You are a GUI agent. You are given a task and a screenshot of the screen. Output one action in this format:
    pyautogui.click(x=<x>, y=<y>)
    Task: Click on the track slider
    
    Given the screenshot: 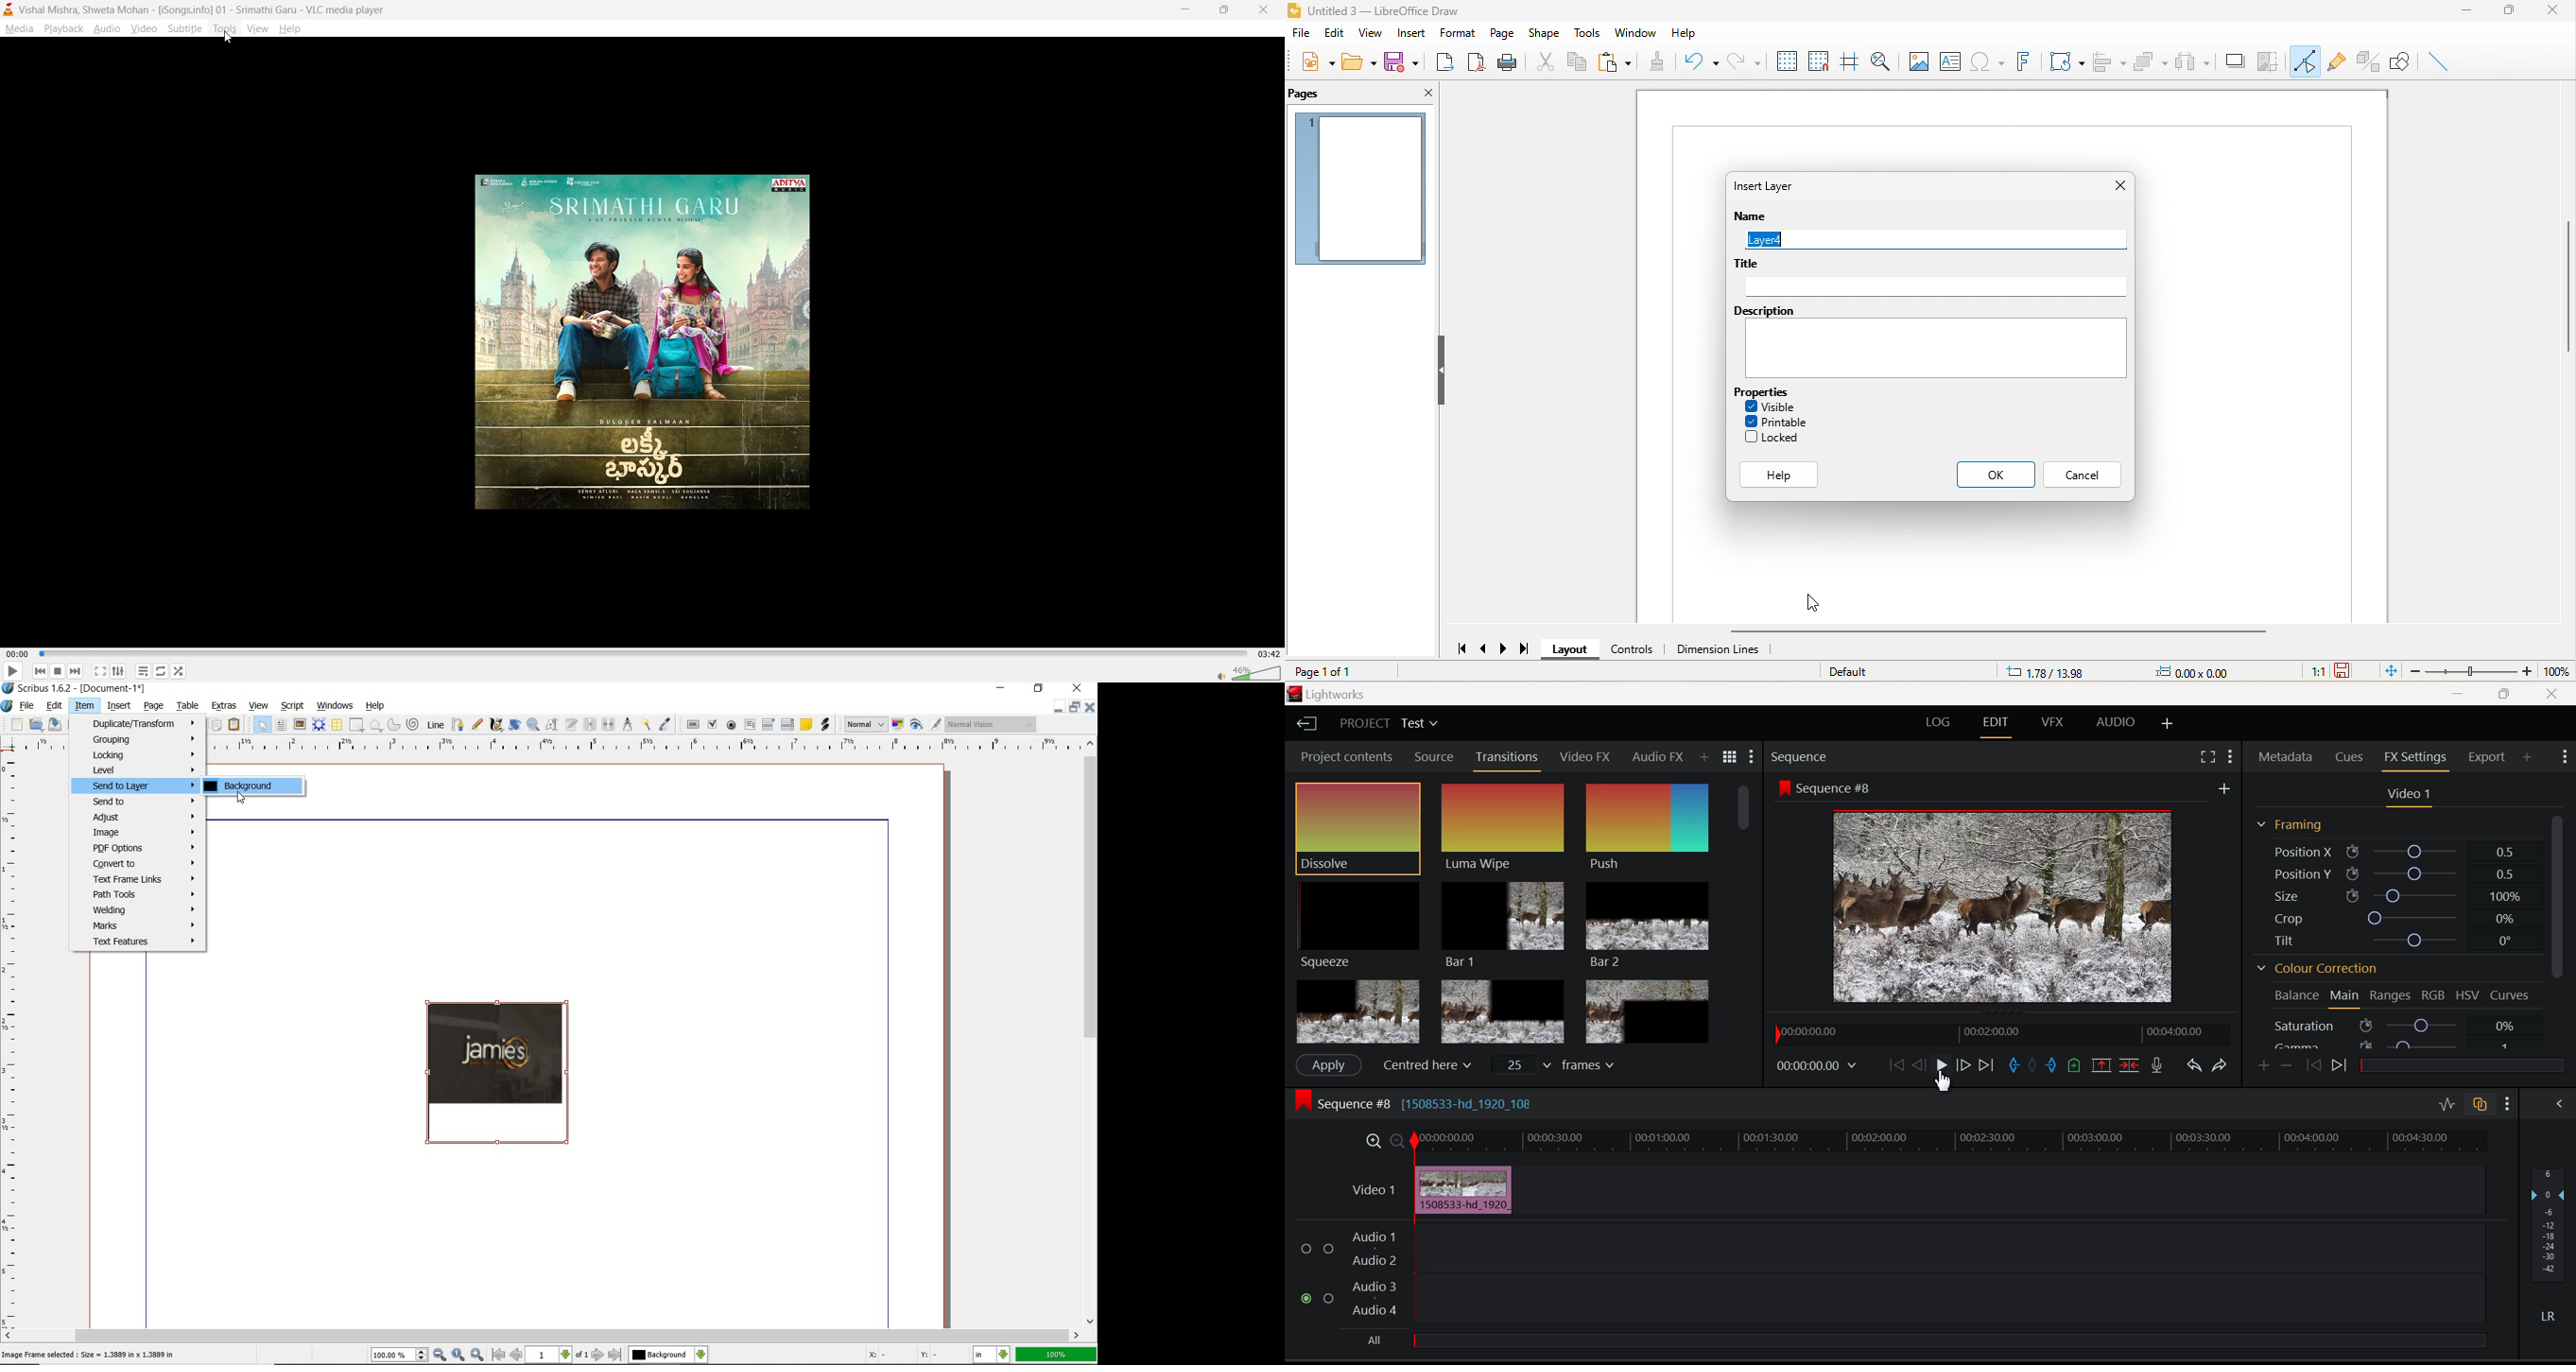 What is the action you would take?
    pyautogui.click(x=641, y=654)
    